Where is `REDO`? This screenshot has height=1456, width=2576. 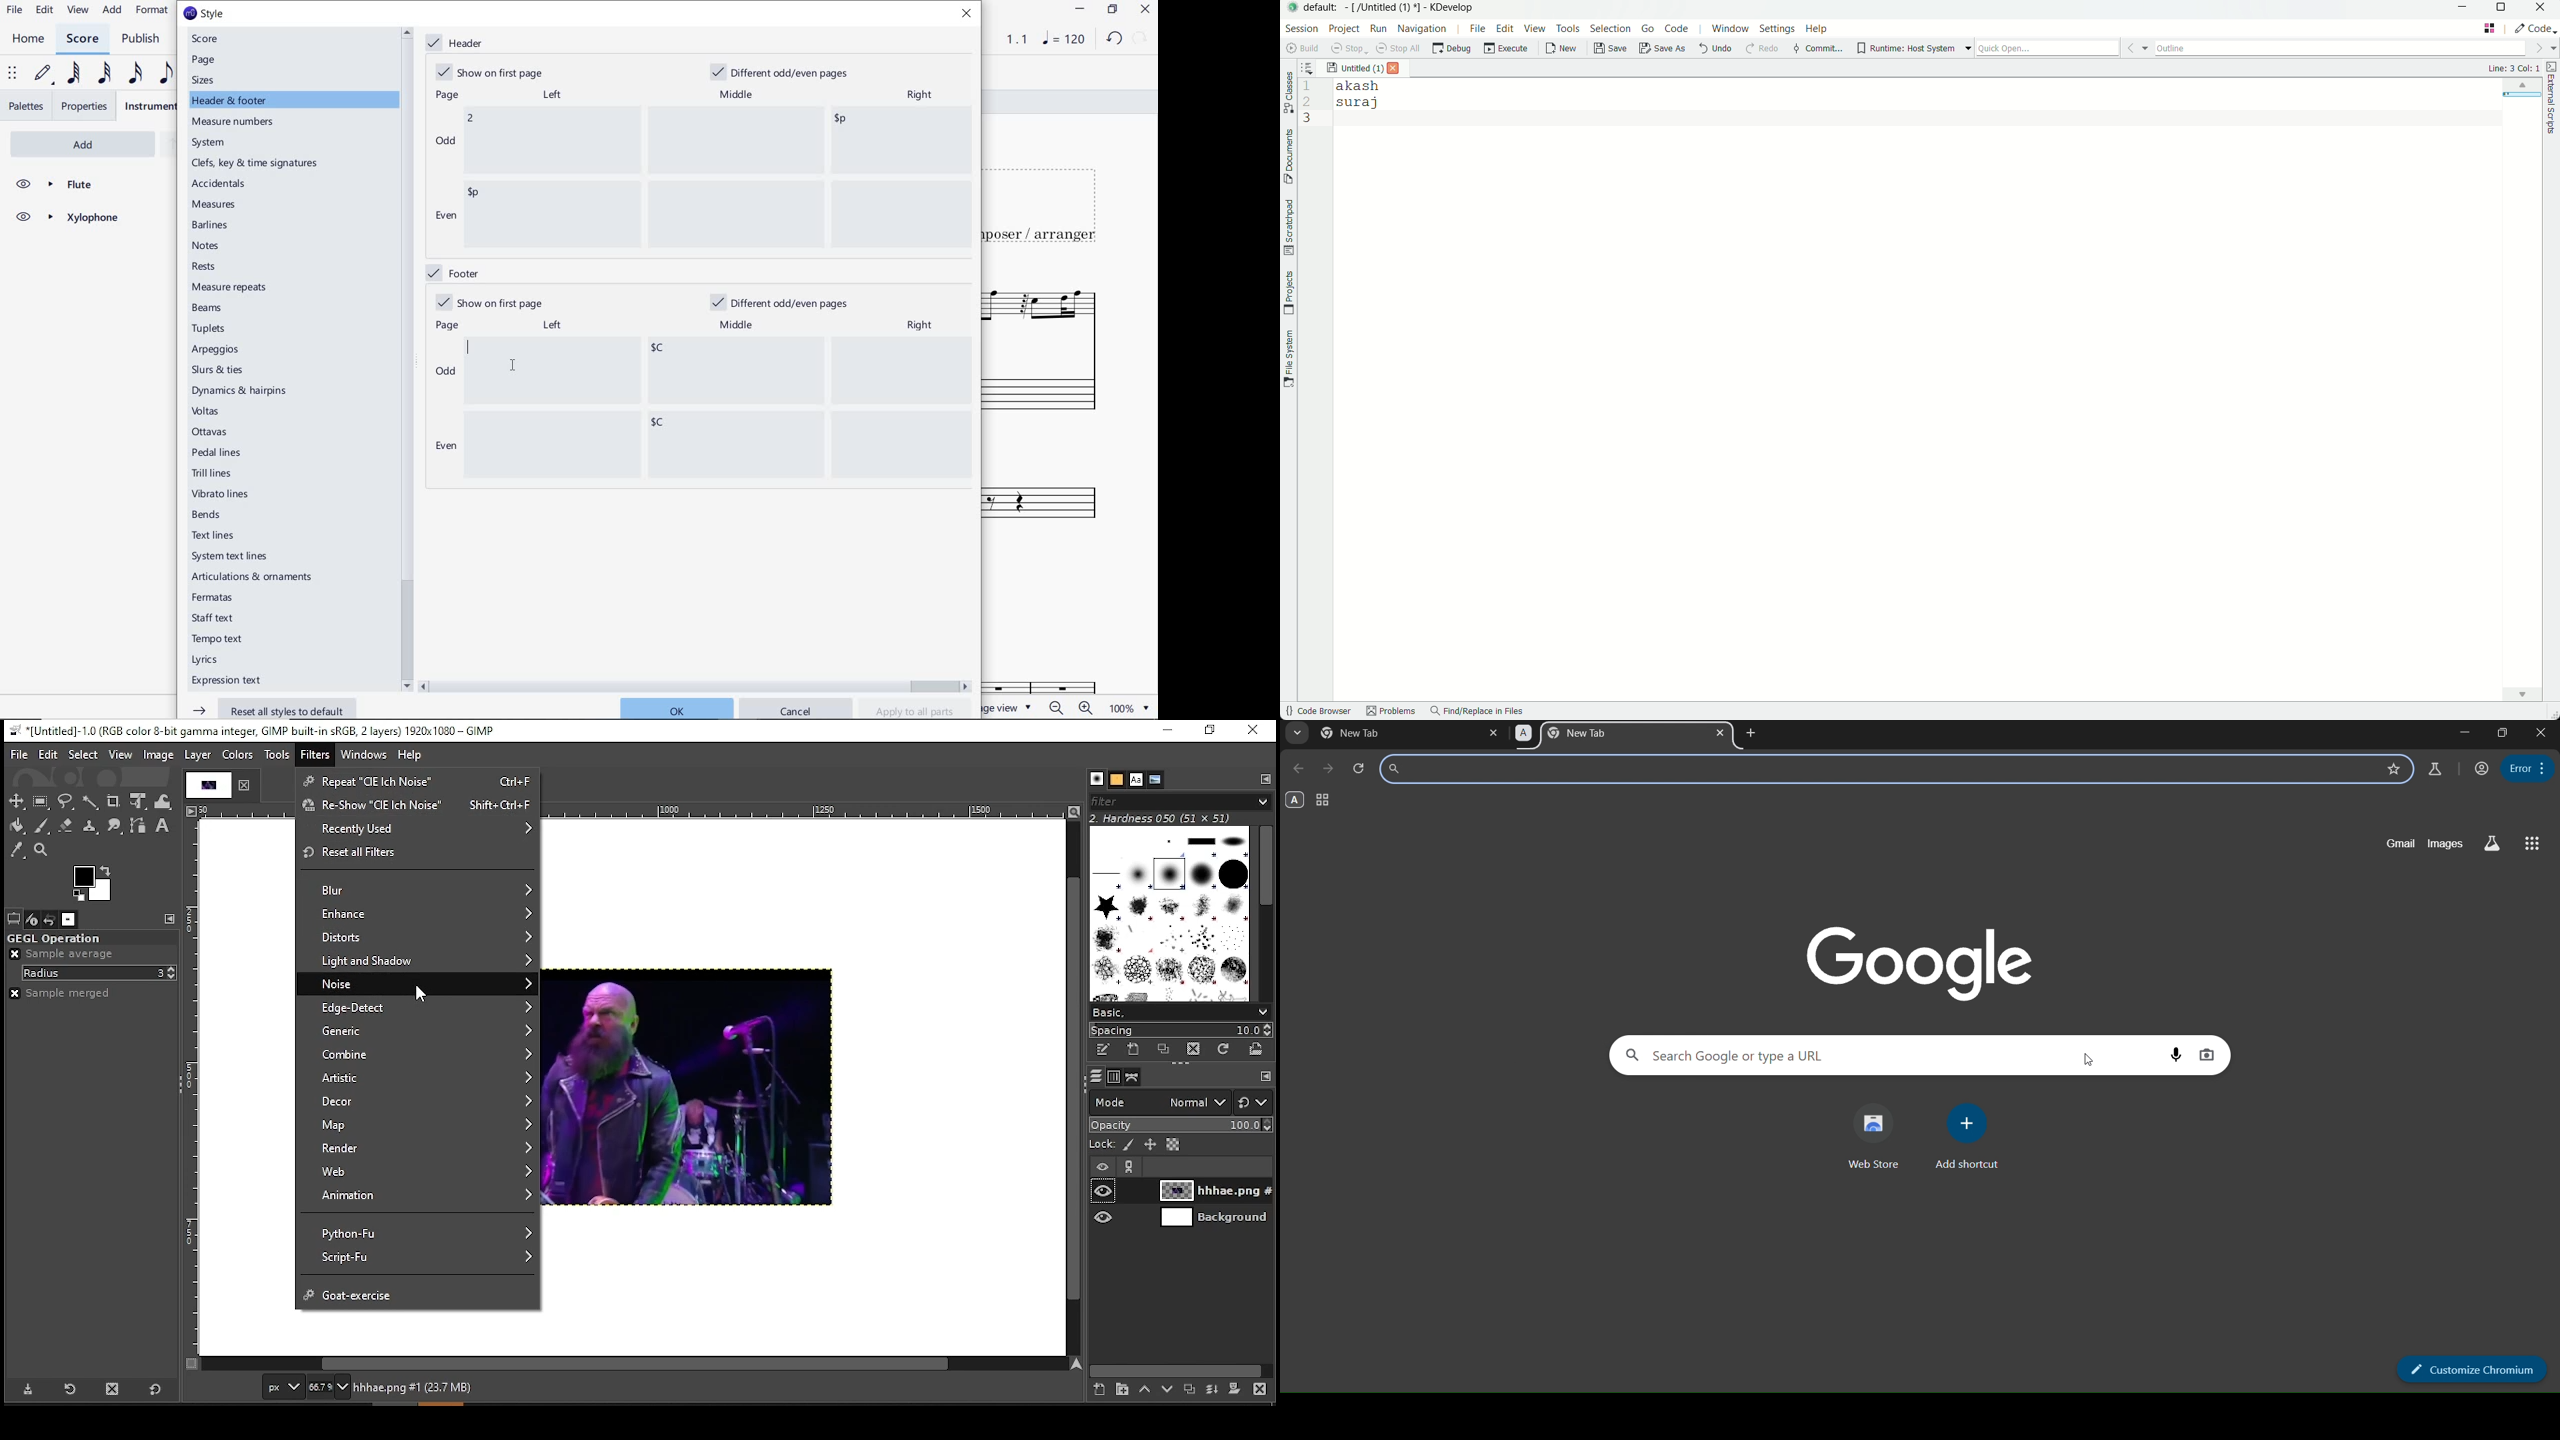
REDO is located at coordinates (1141, 39).